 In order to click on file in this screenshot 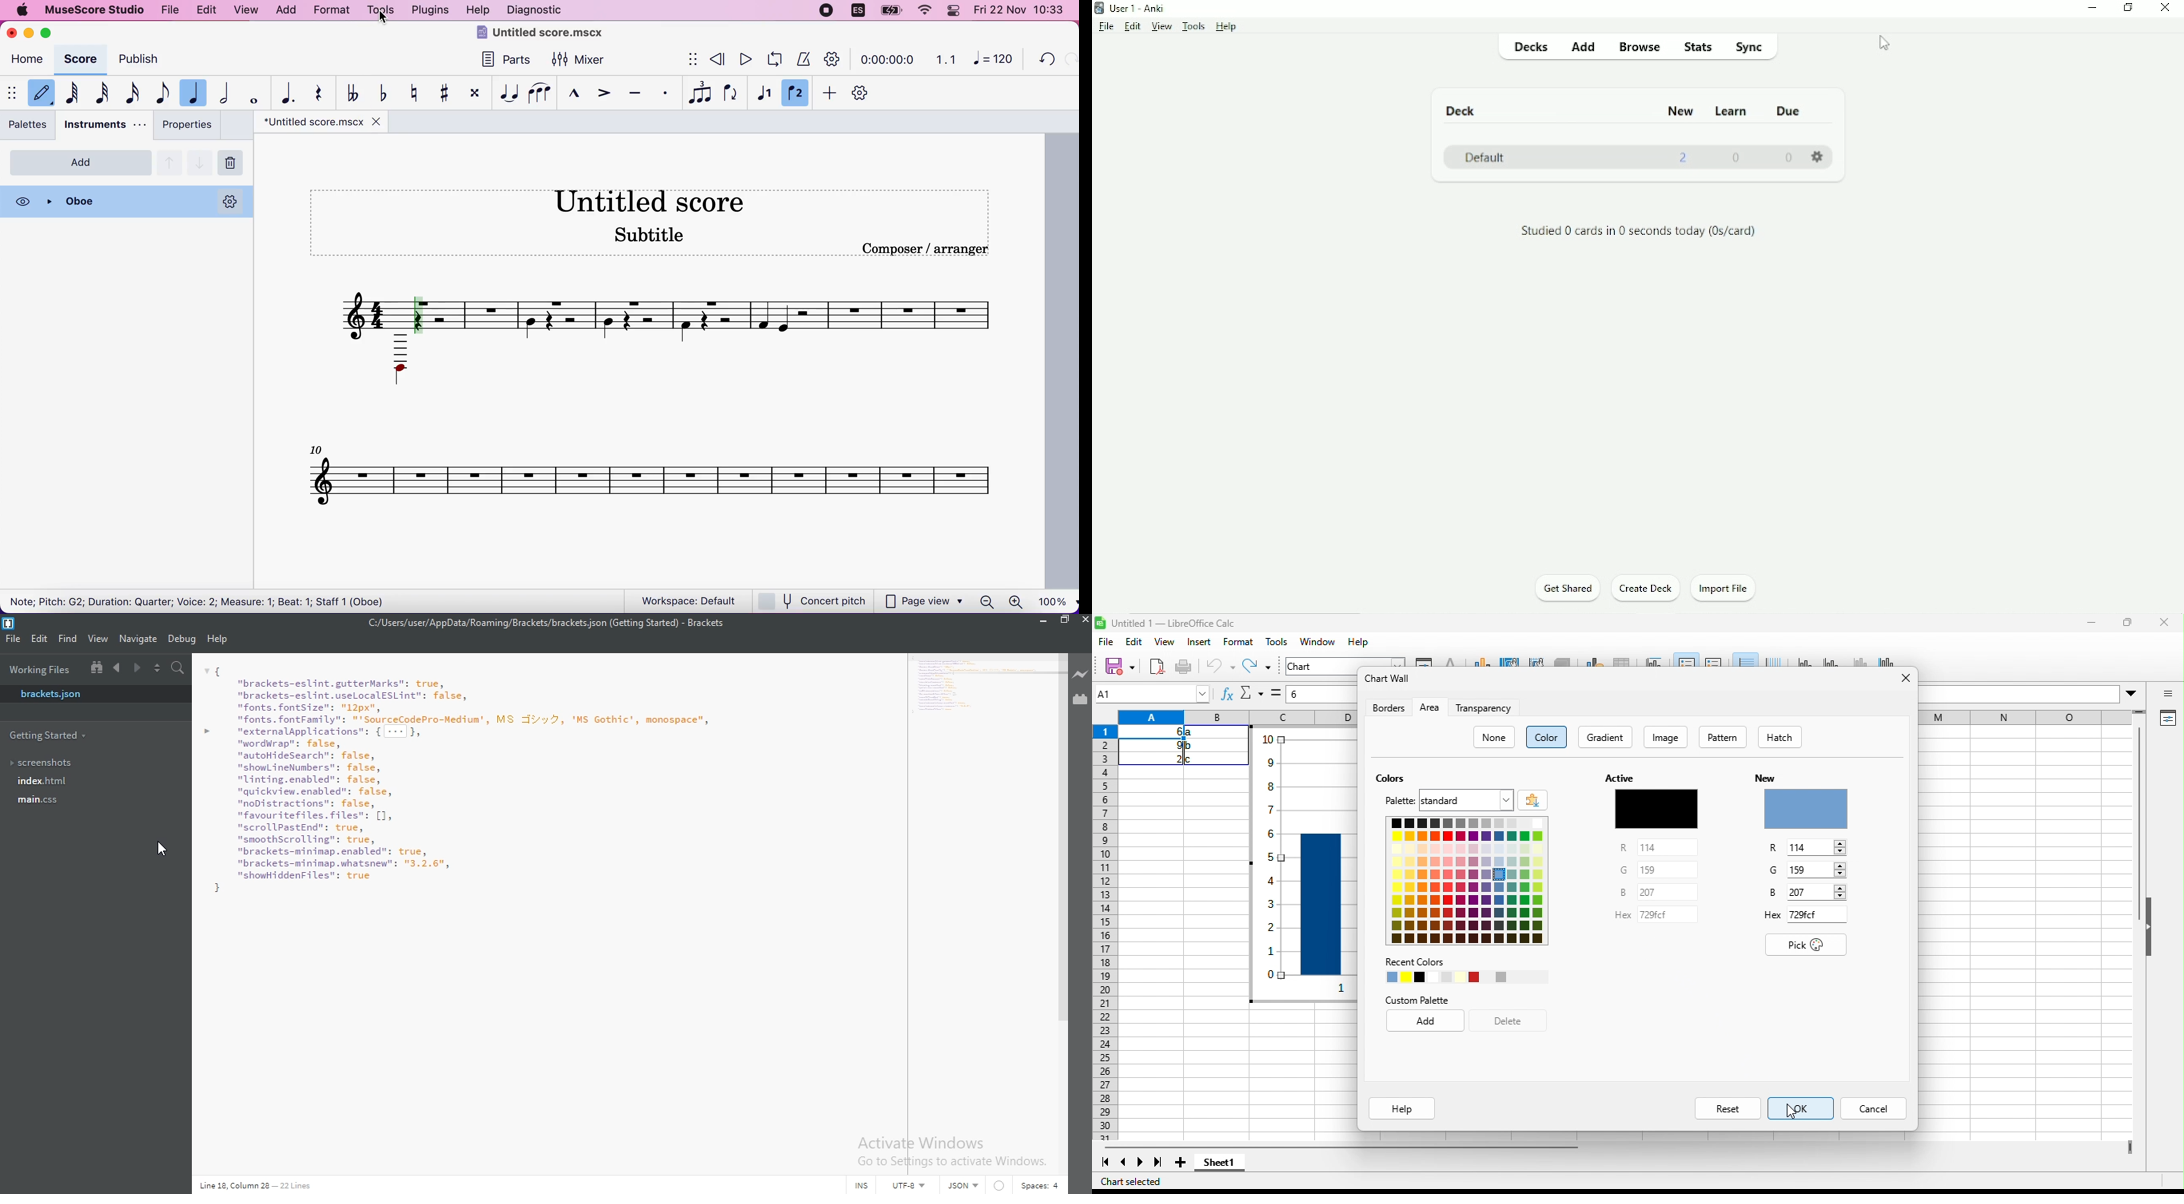, I will do `click(1108, 642)`.